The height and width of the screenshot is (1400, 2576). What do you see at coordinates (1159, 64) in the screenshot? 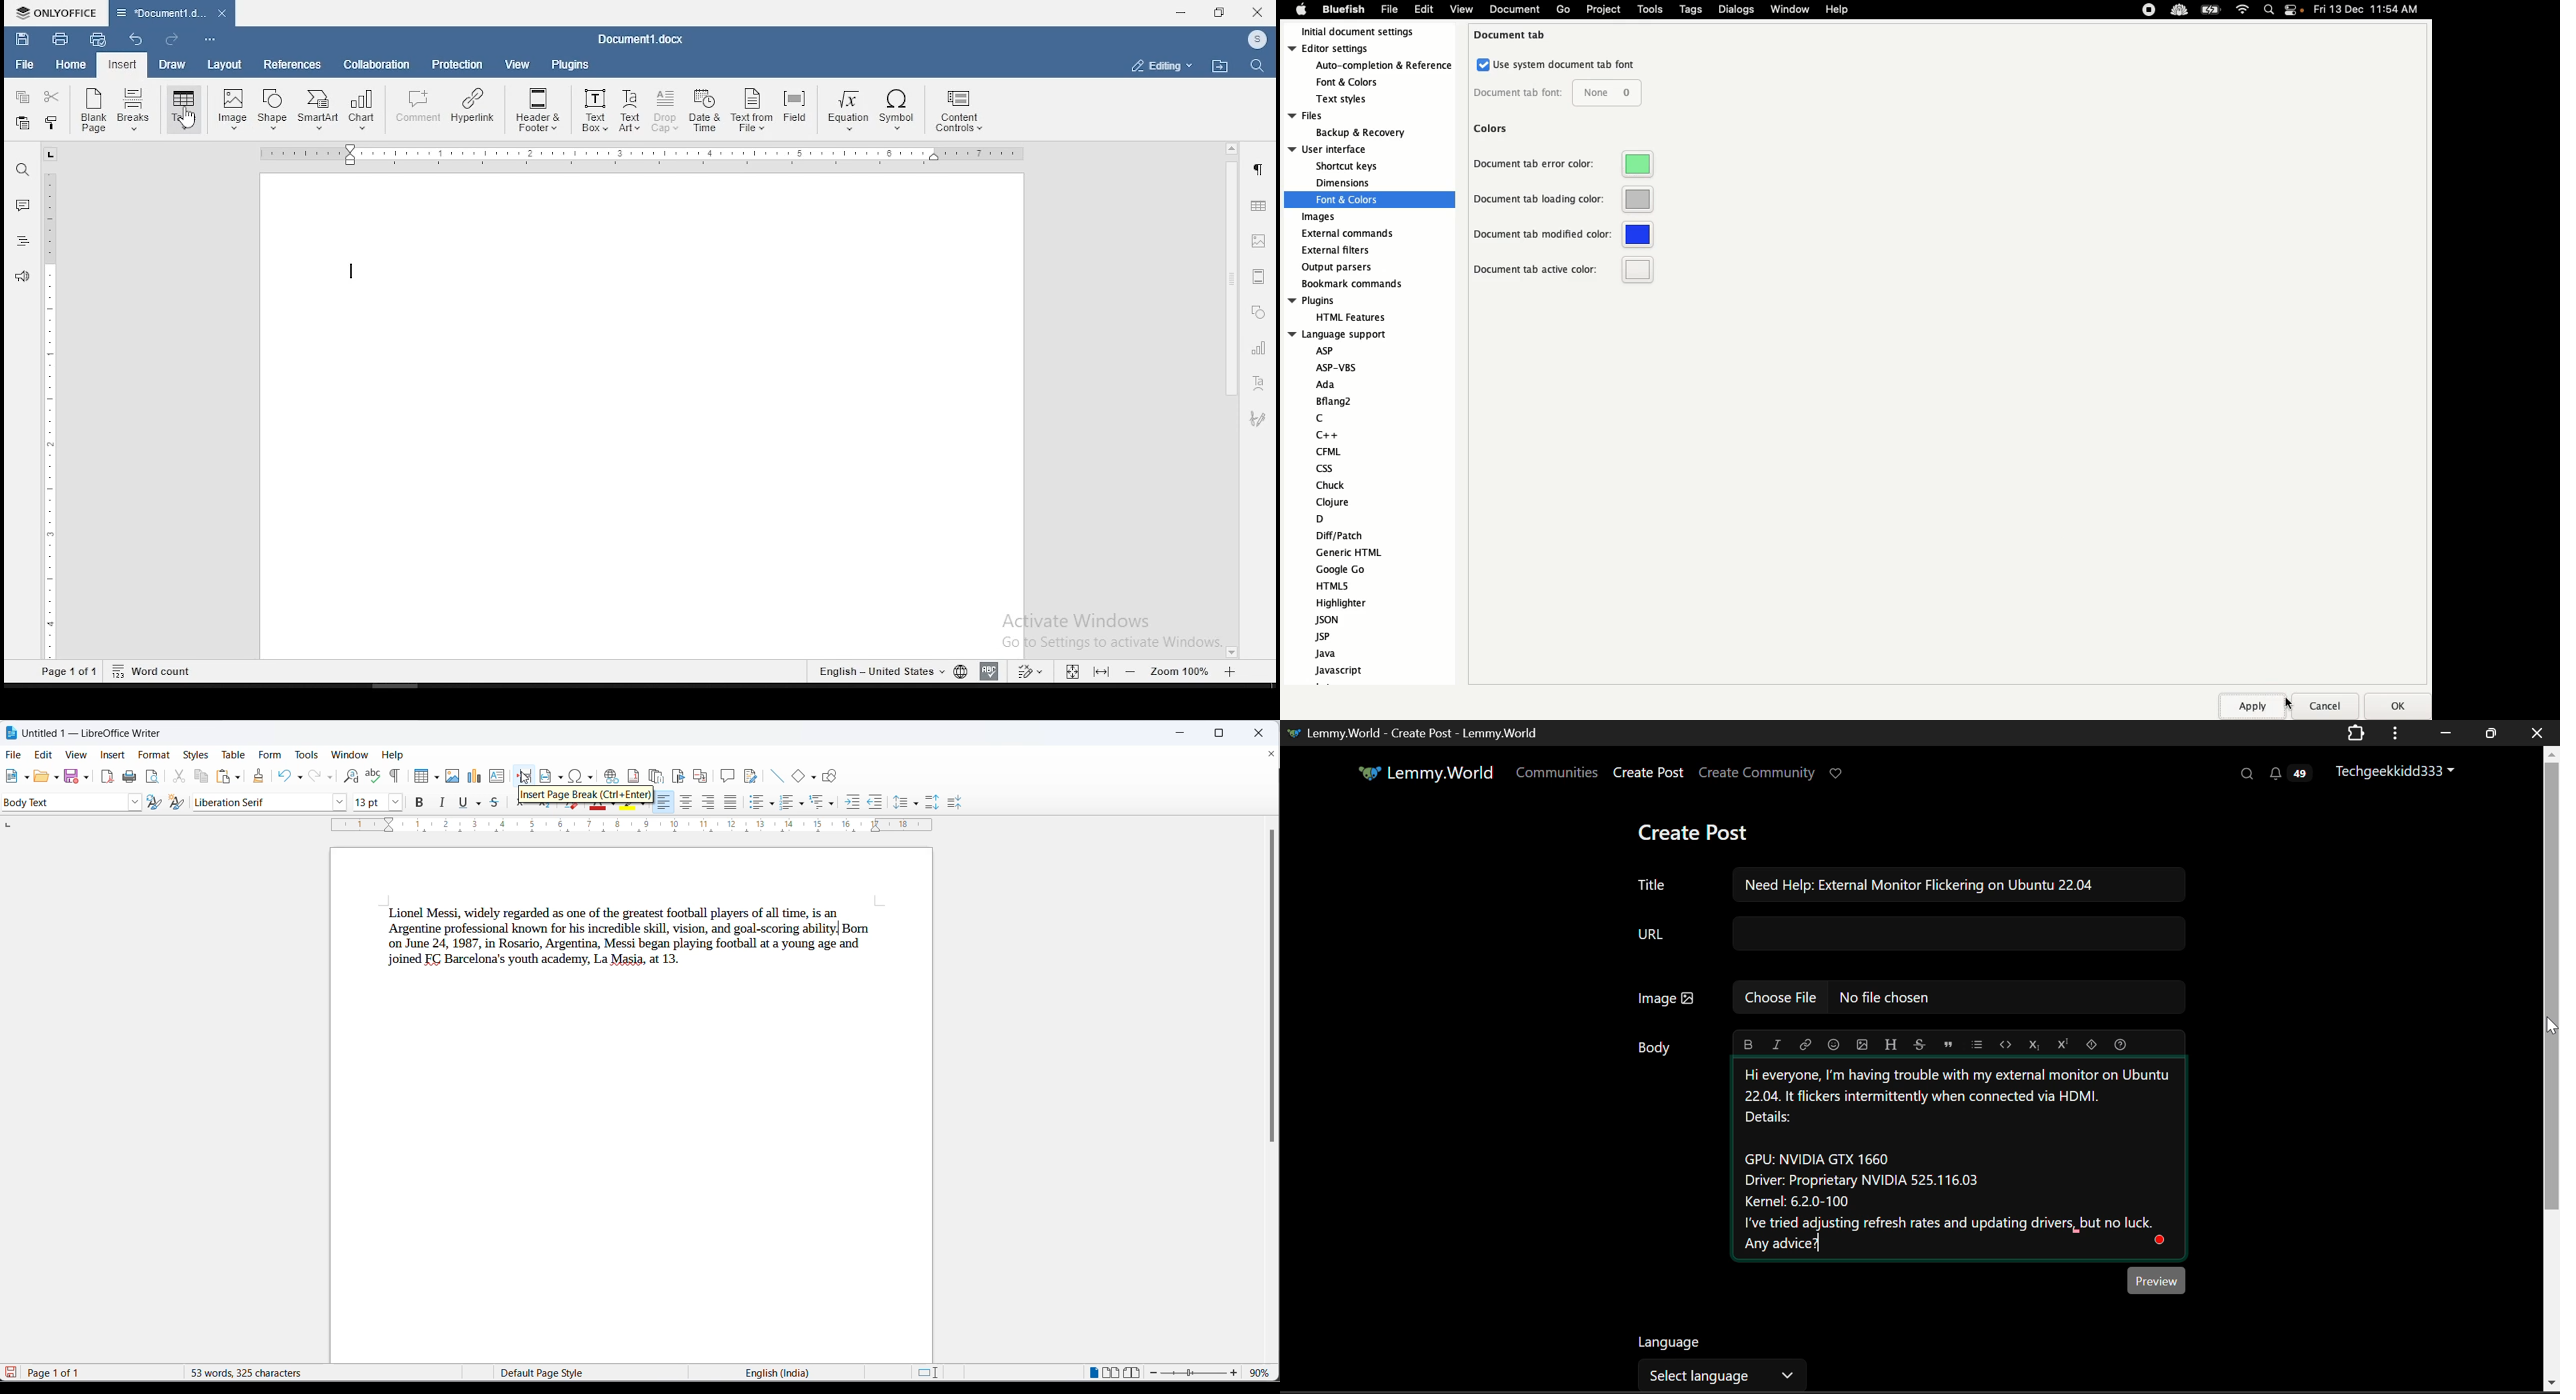
I see `select workspace` at bounding box center [1159, 64].